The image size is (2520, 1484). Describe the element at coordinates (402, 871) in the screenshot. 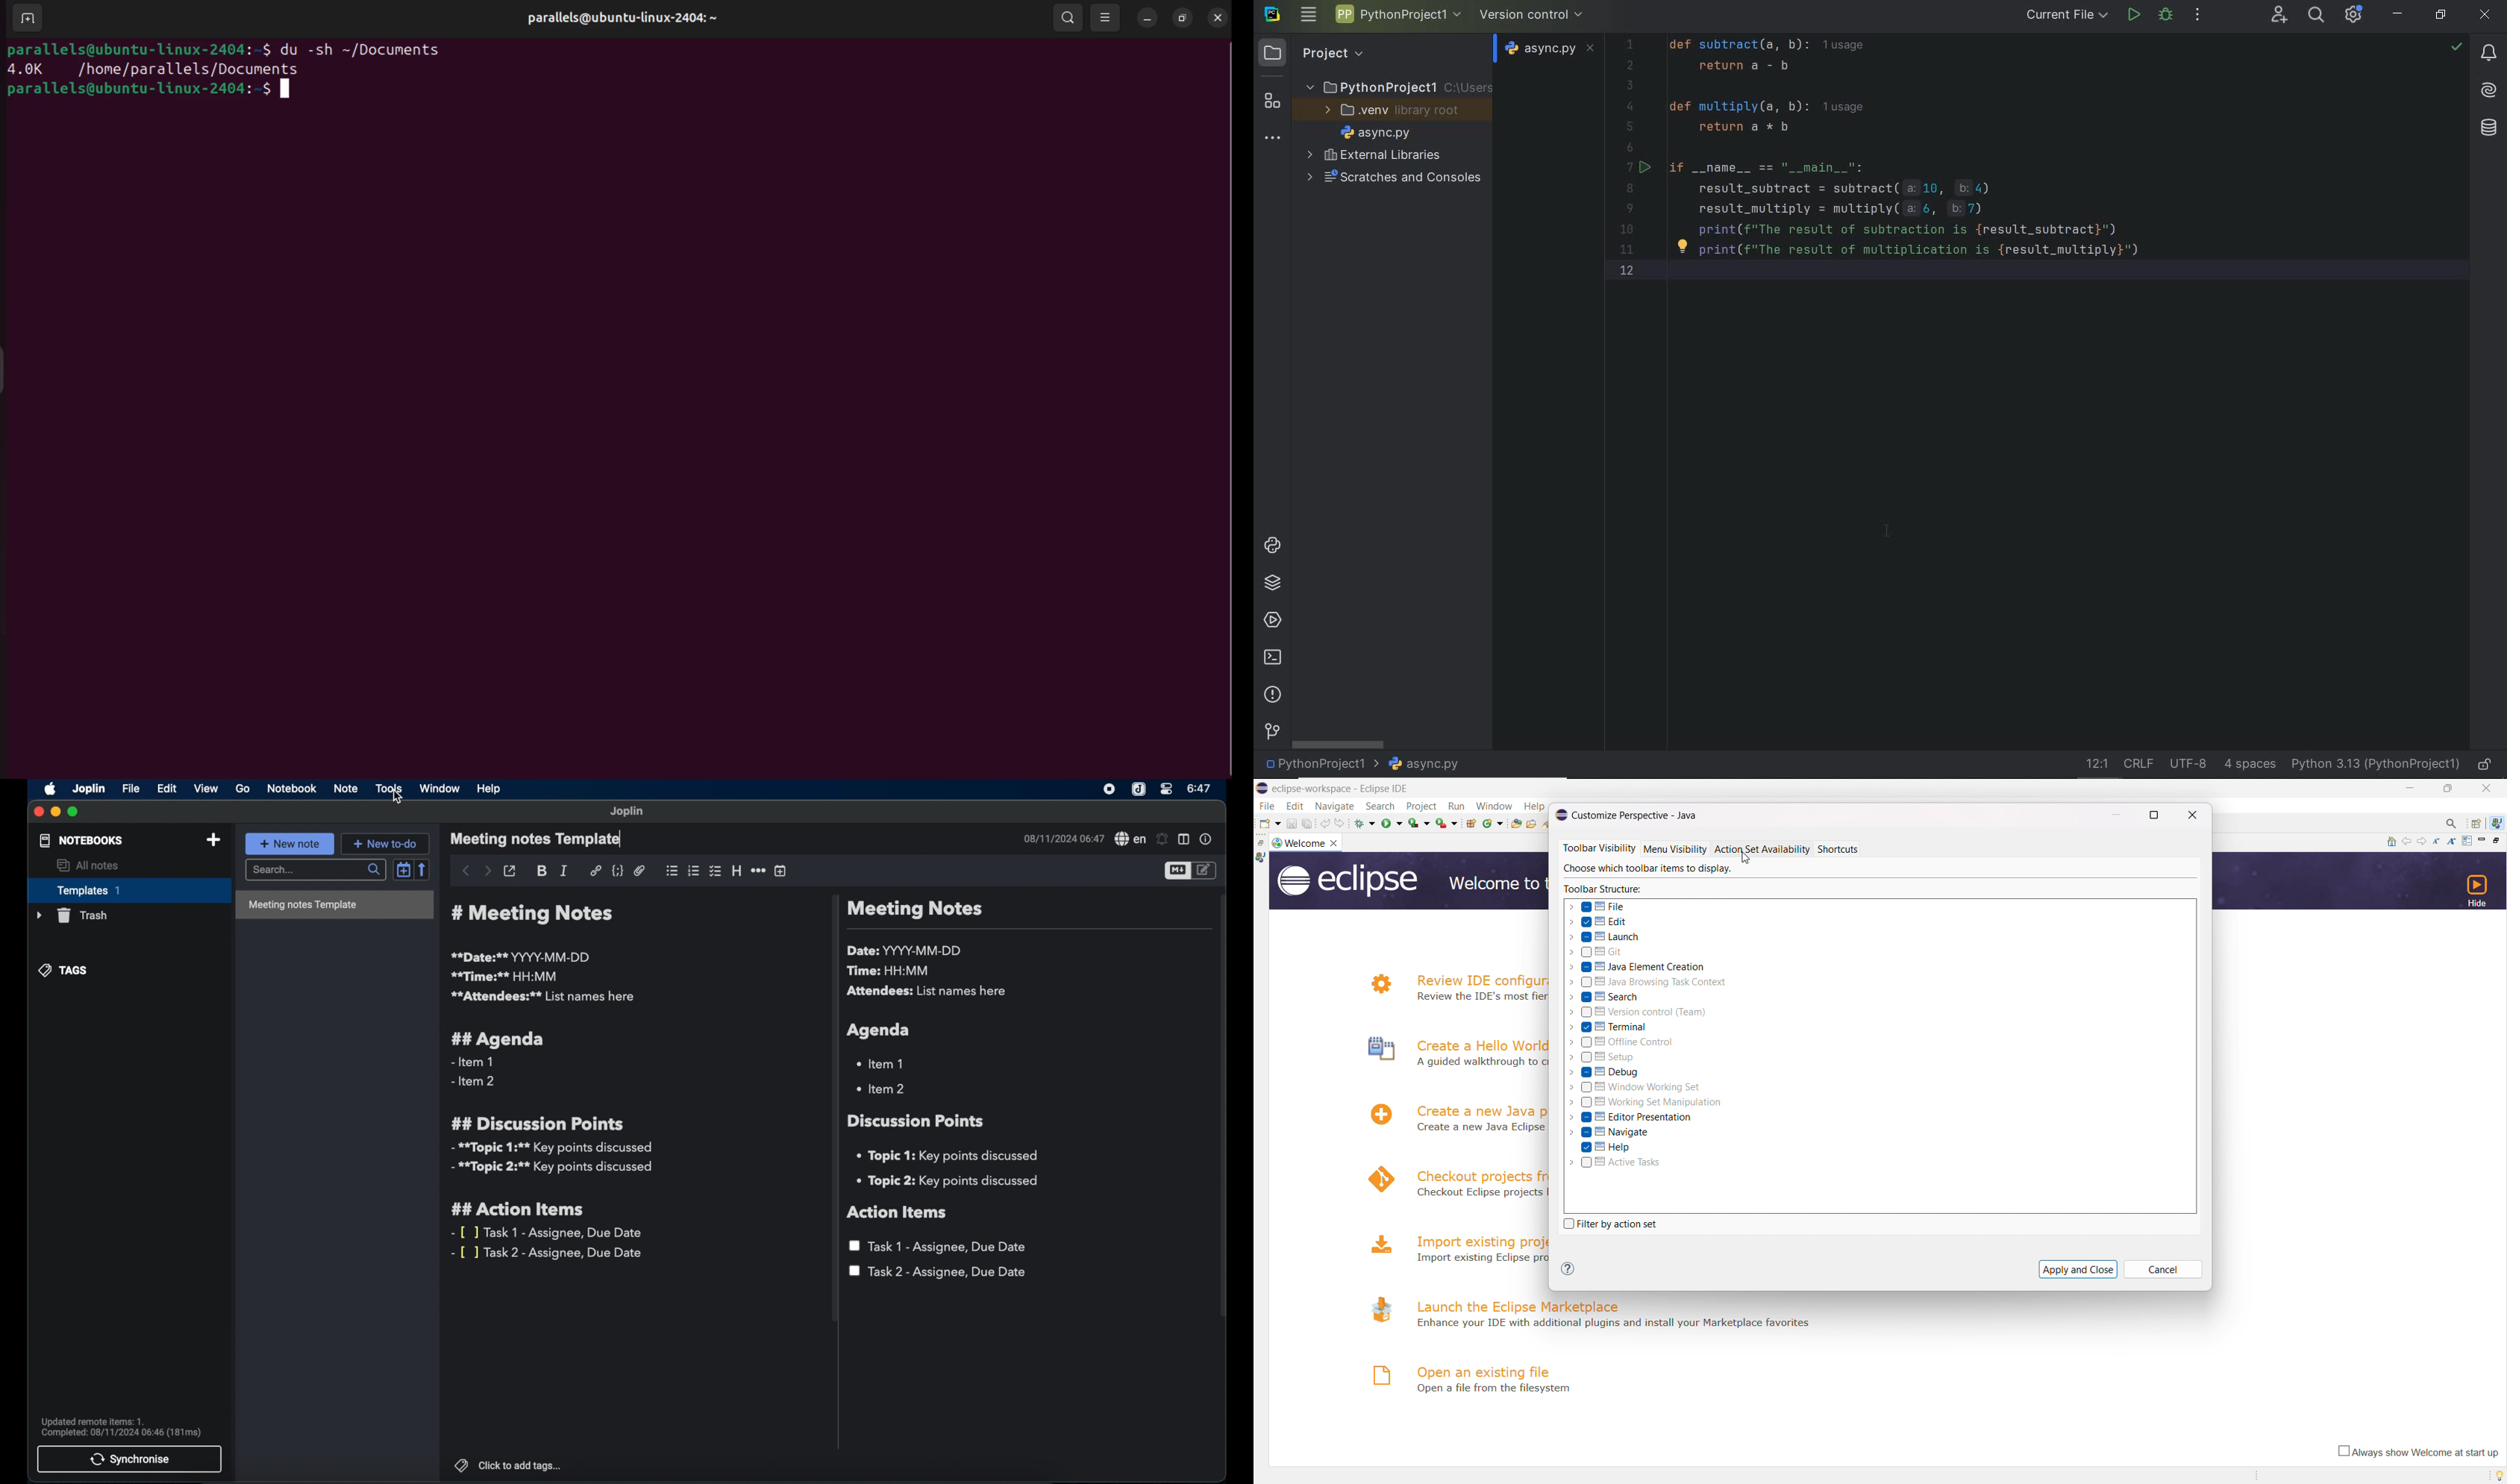

I see `toggle sort order  field` at that location.